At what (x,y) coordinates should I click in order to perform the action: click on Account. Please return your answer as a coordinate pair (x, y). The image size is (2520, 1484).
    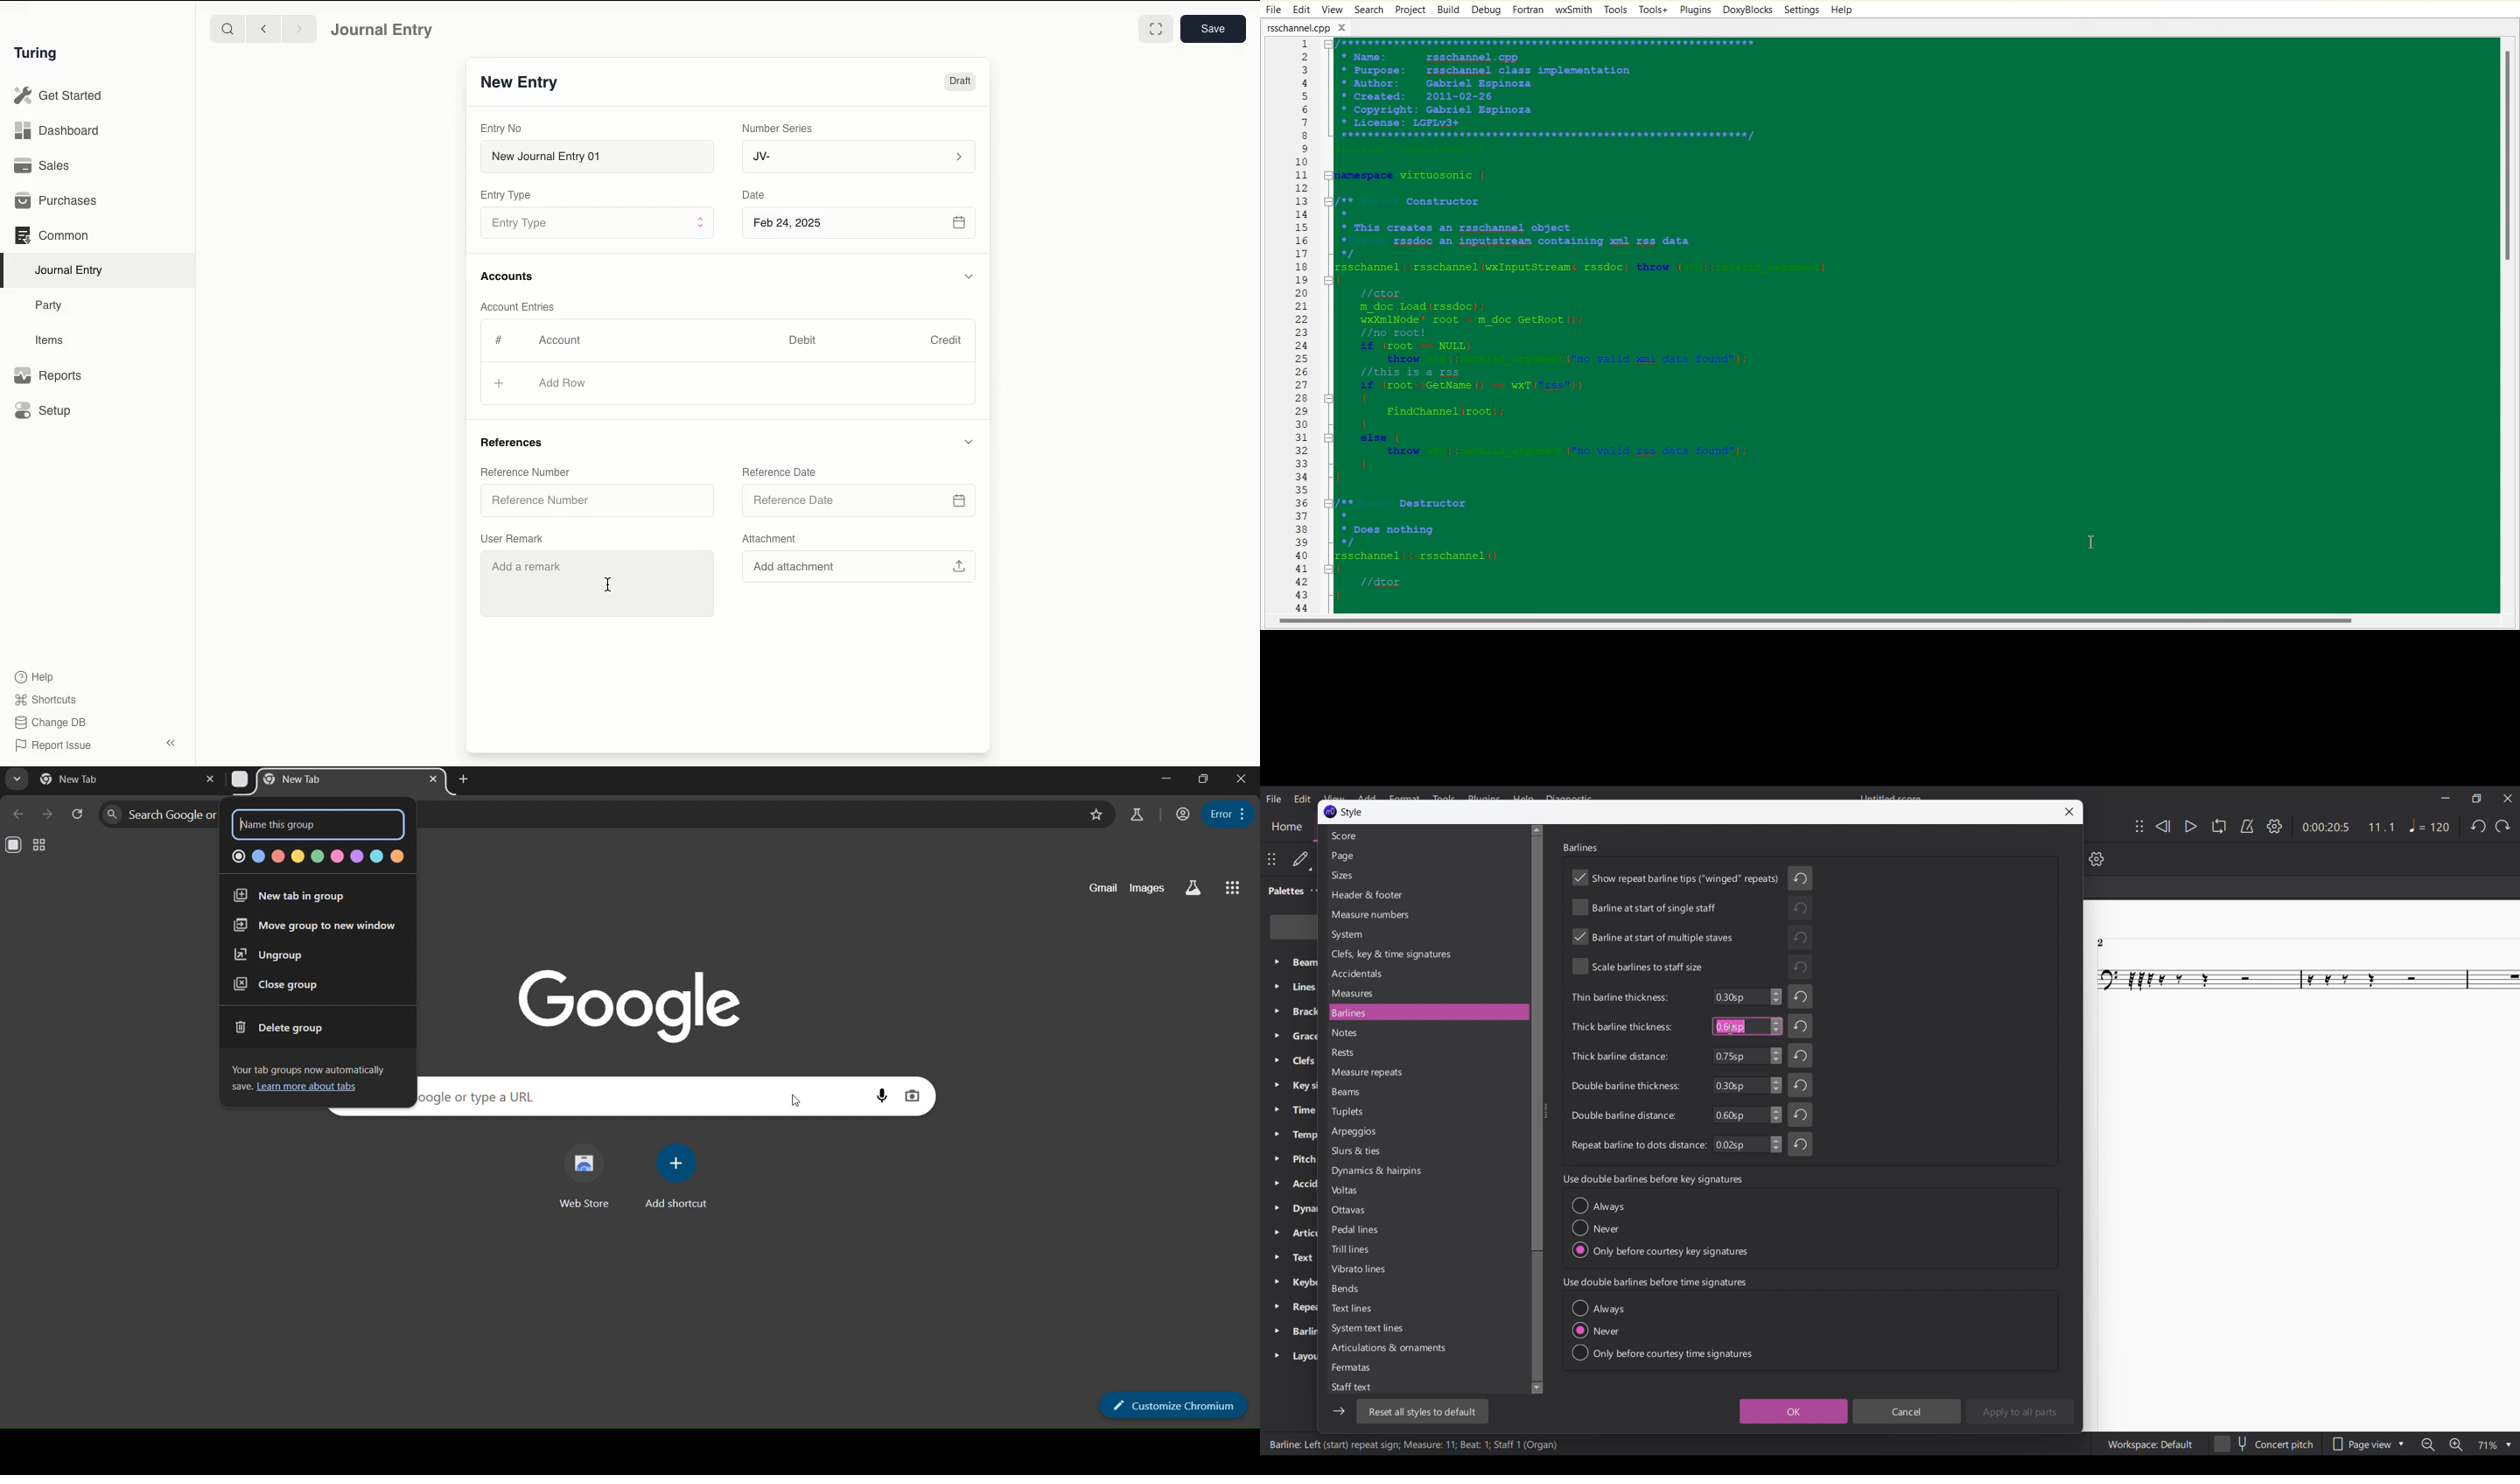
    Looking at the image, I should click on (561, 340).